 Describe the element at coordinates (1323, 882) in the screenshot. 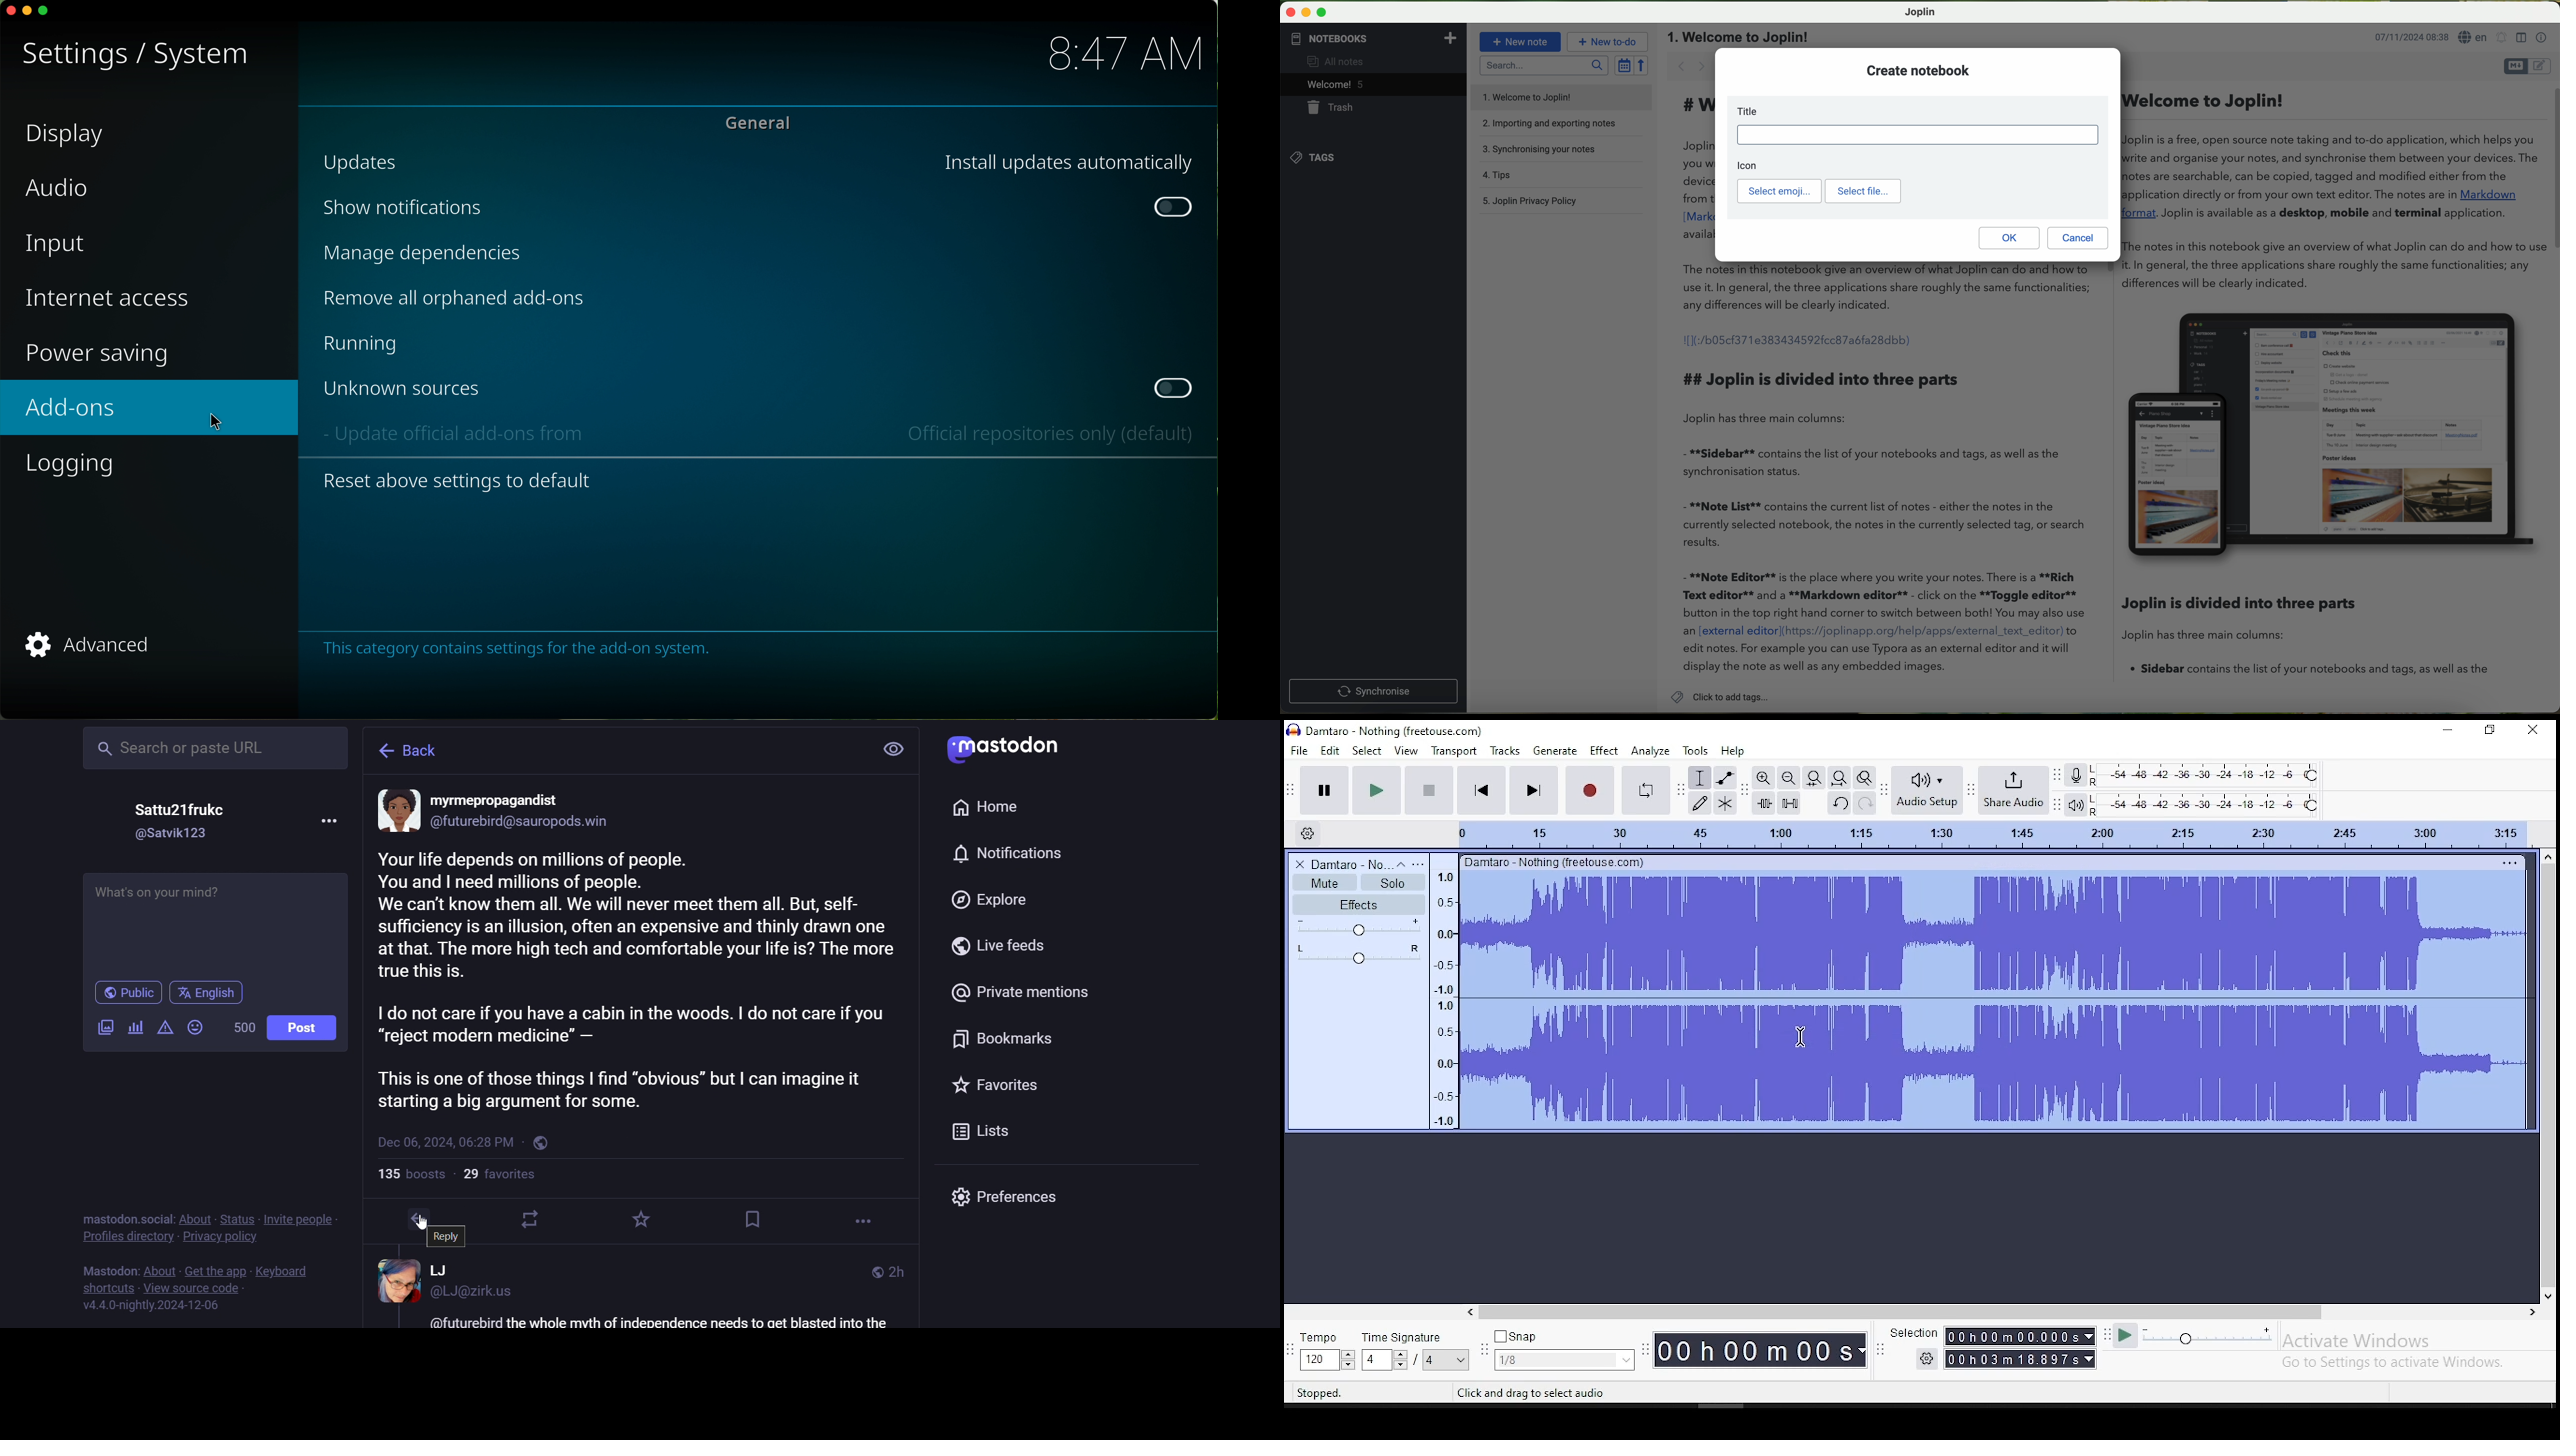

I see `mute` at that location.